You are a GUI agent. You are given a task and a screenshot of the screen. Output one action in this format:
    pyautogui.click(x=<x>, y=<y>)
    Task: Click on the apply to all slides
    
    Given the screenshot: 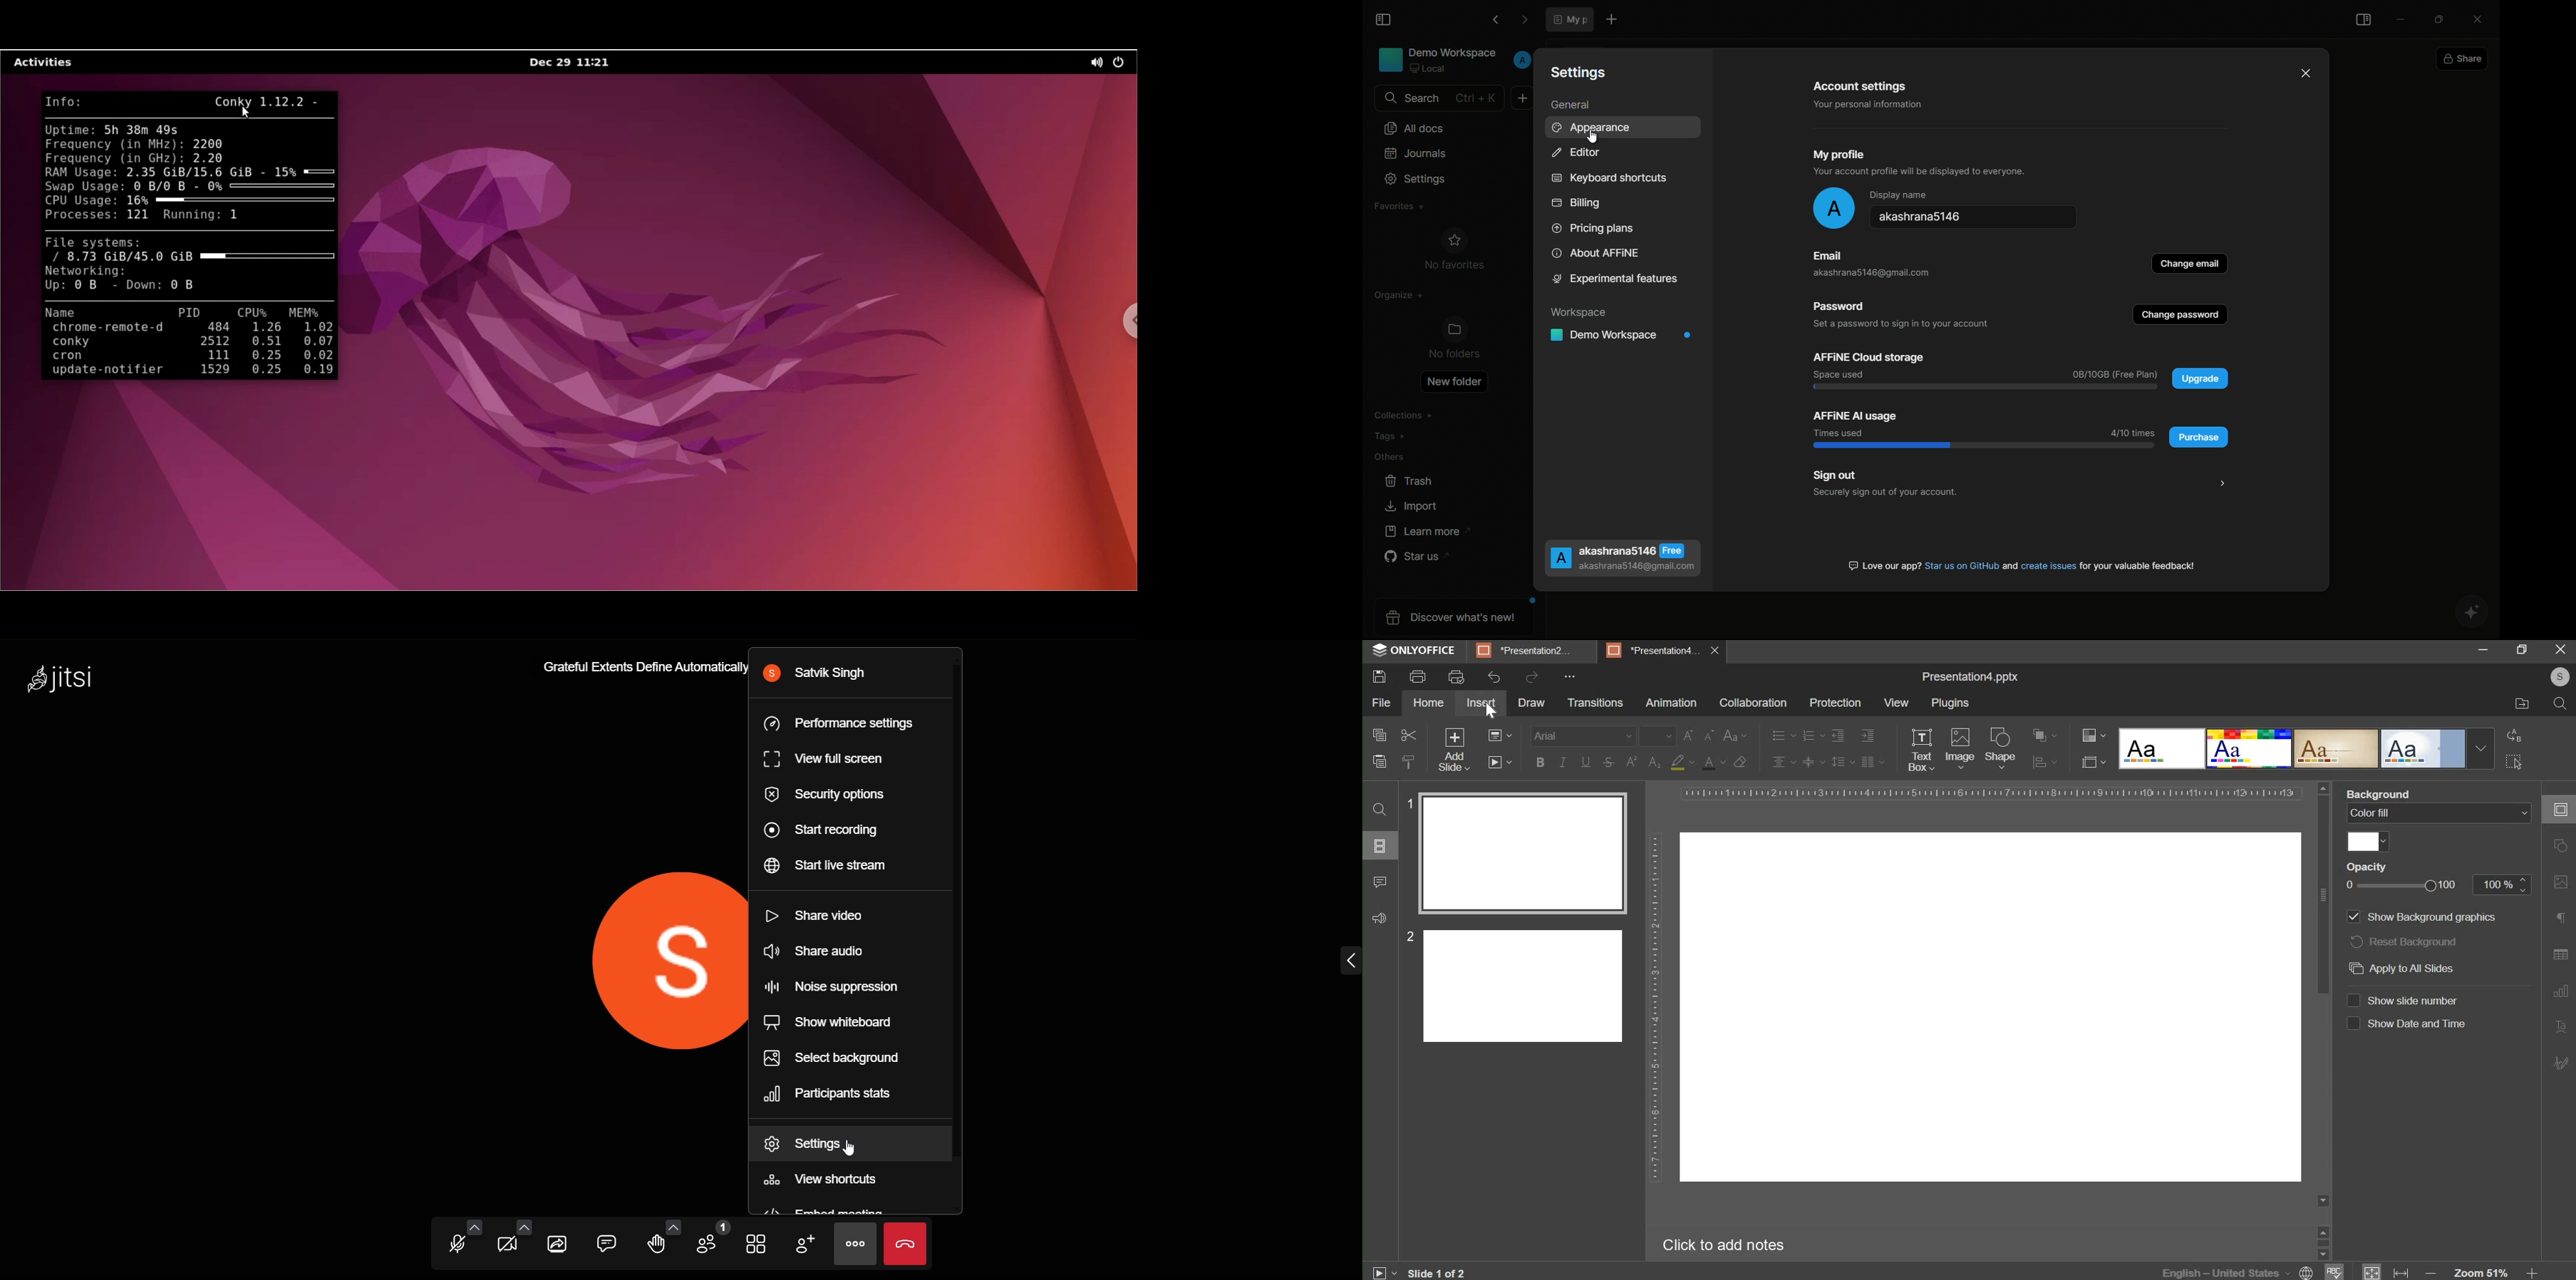 What is the action you would take?
    pyautogui.click(x=2400, y=968)
    